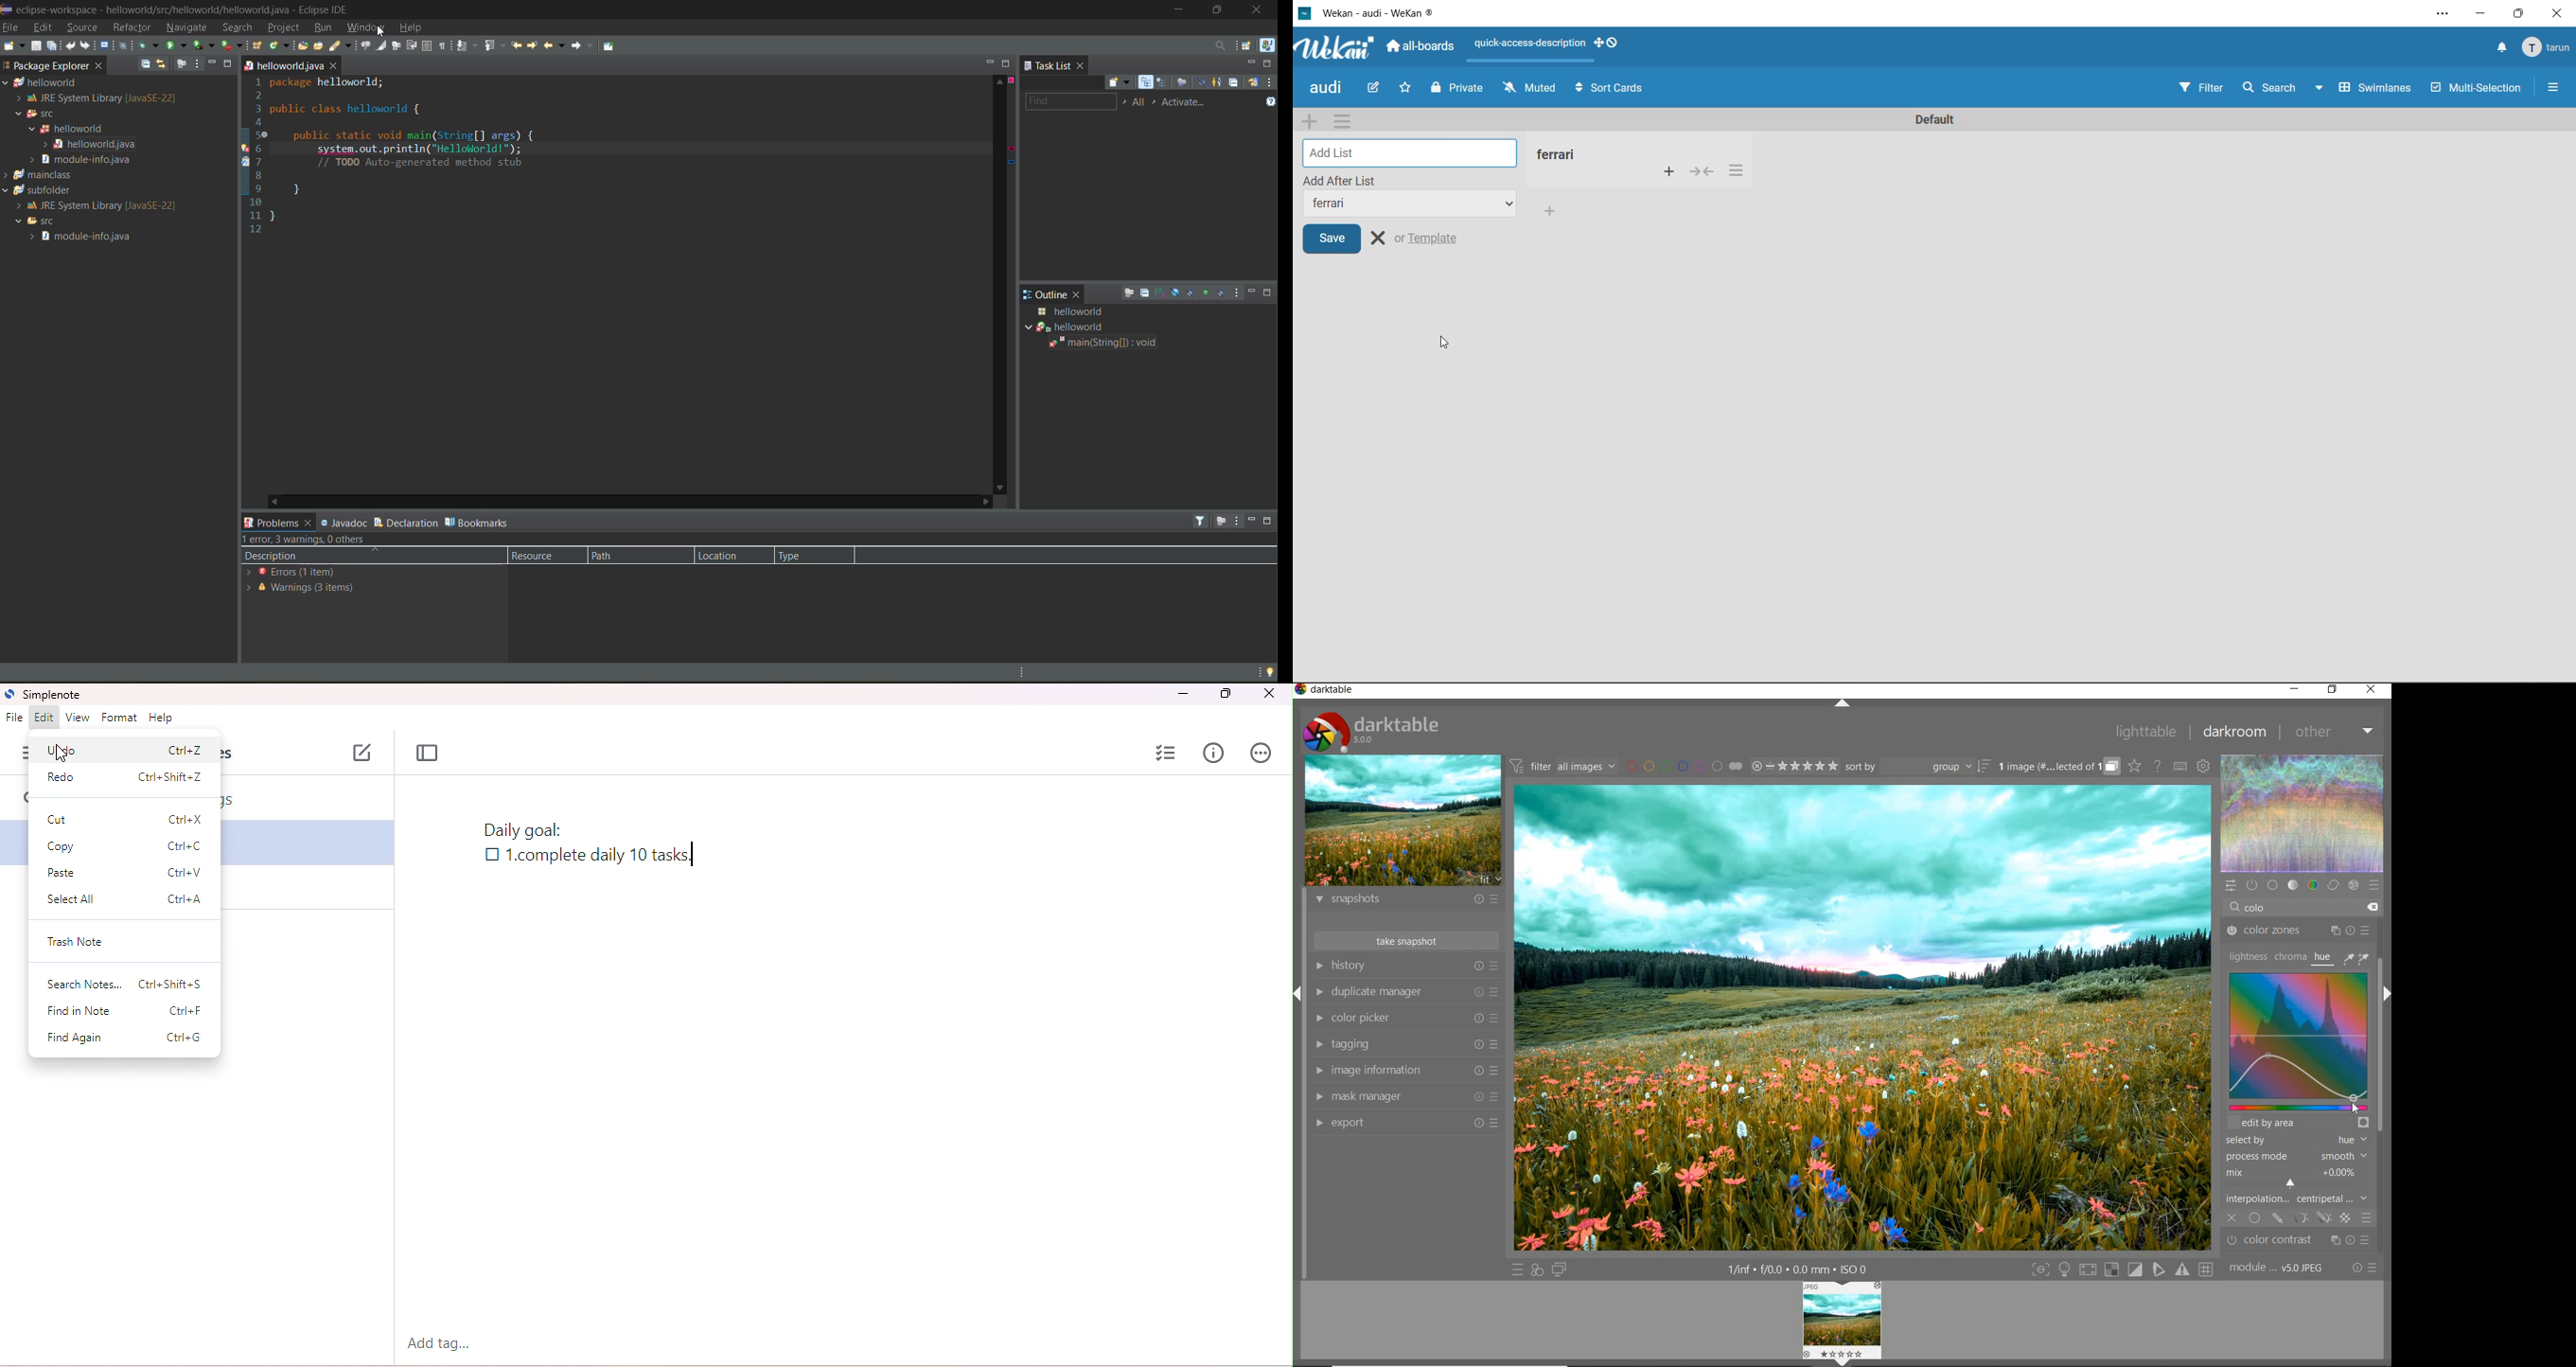 This screenshot has height=1372, width=2576. What do you see at coordinates (2146, 732) in the screenshot?
I see `lighttable` at bounding box center [2146, 732].